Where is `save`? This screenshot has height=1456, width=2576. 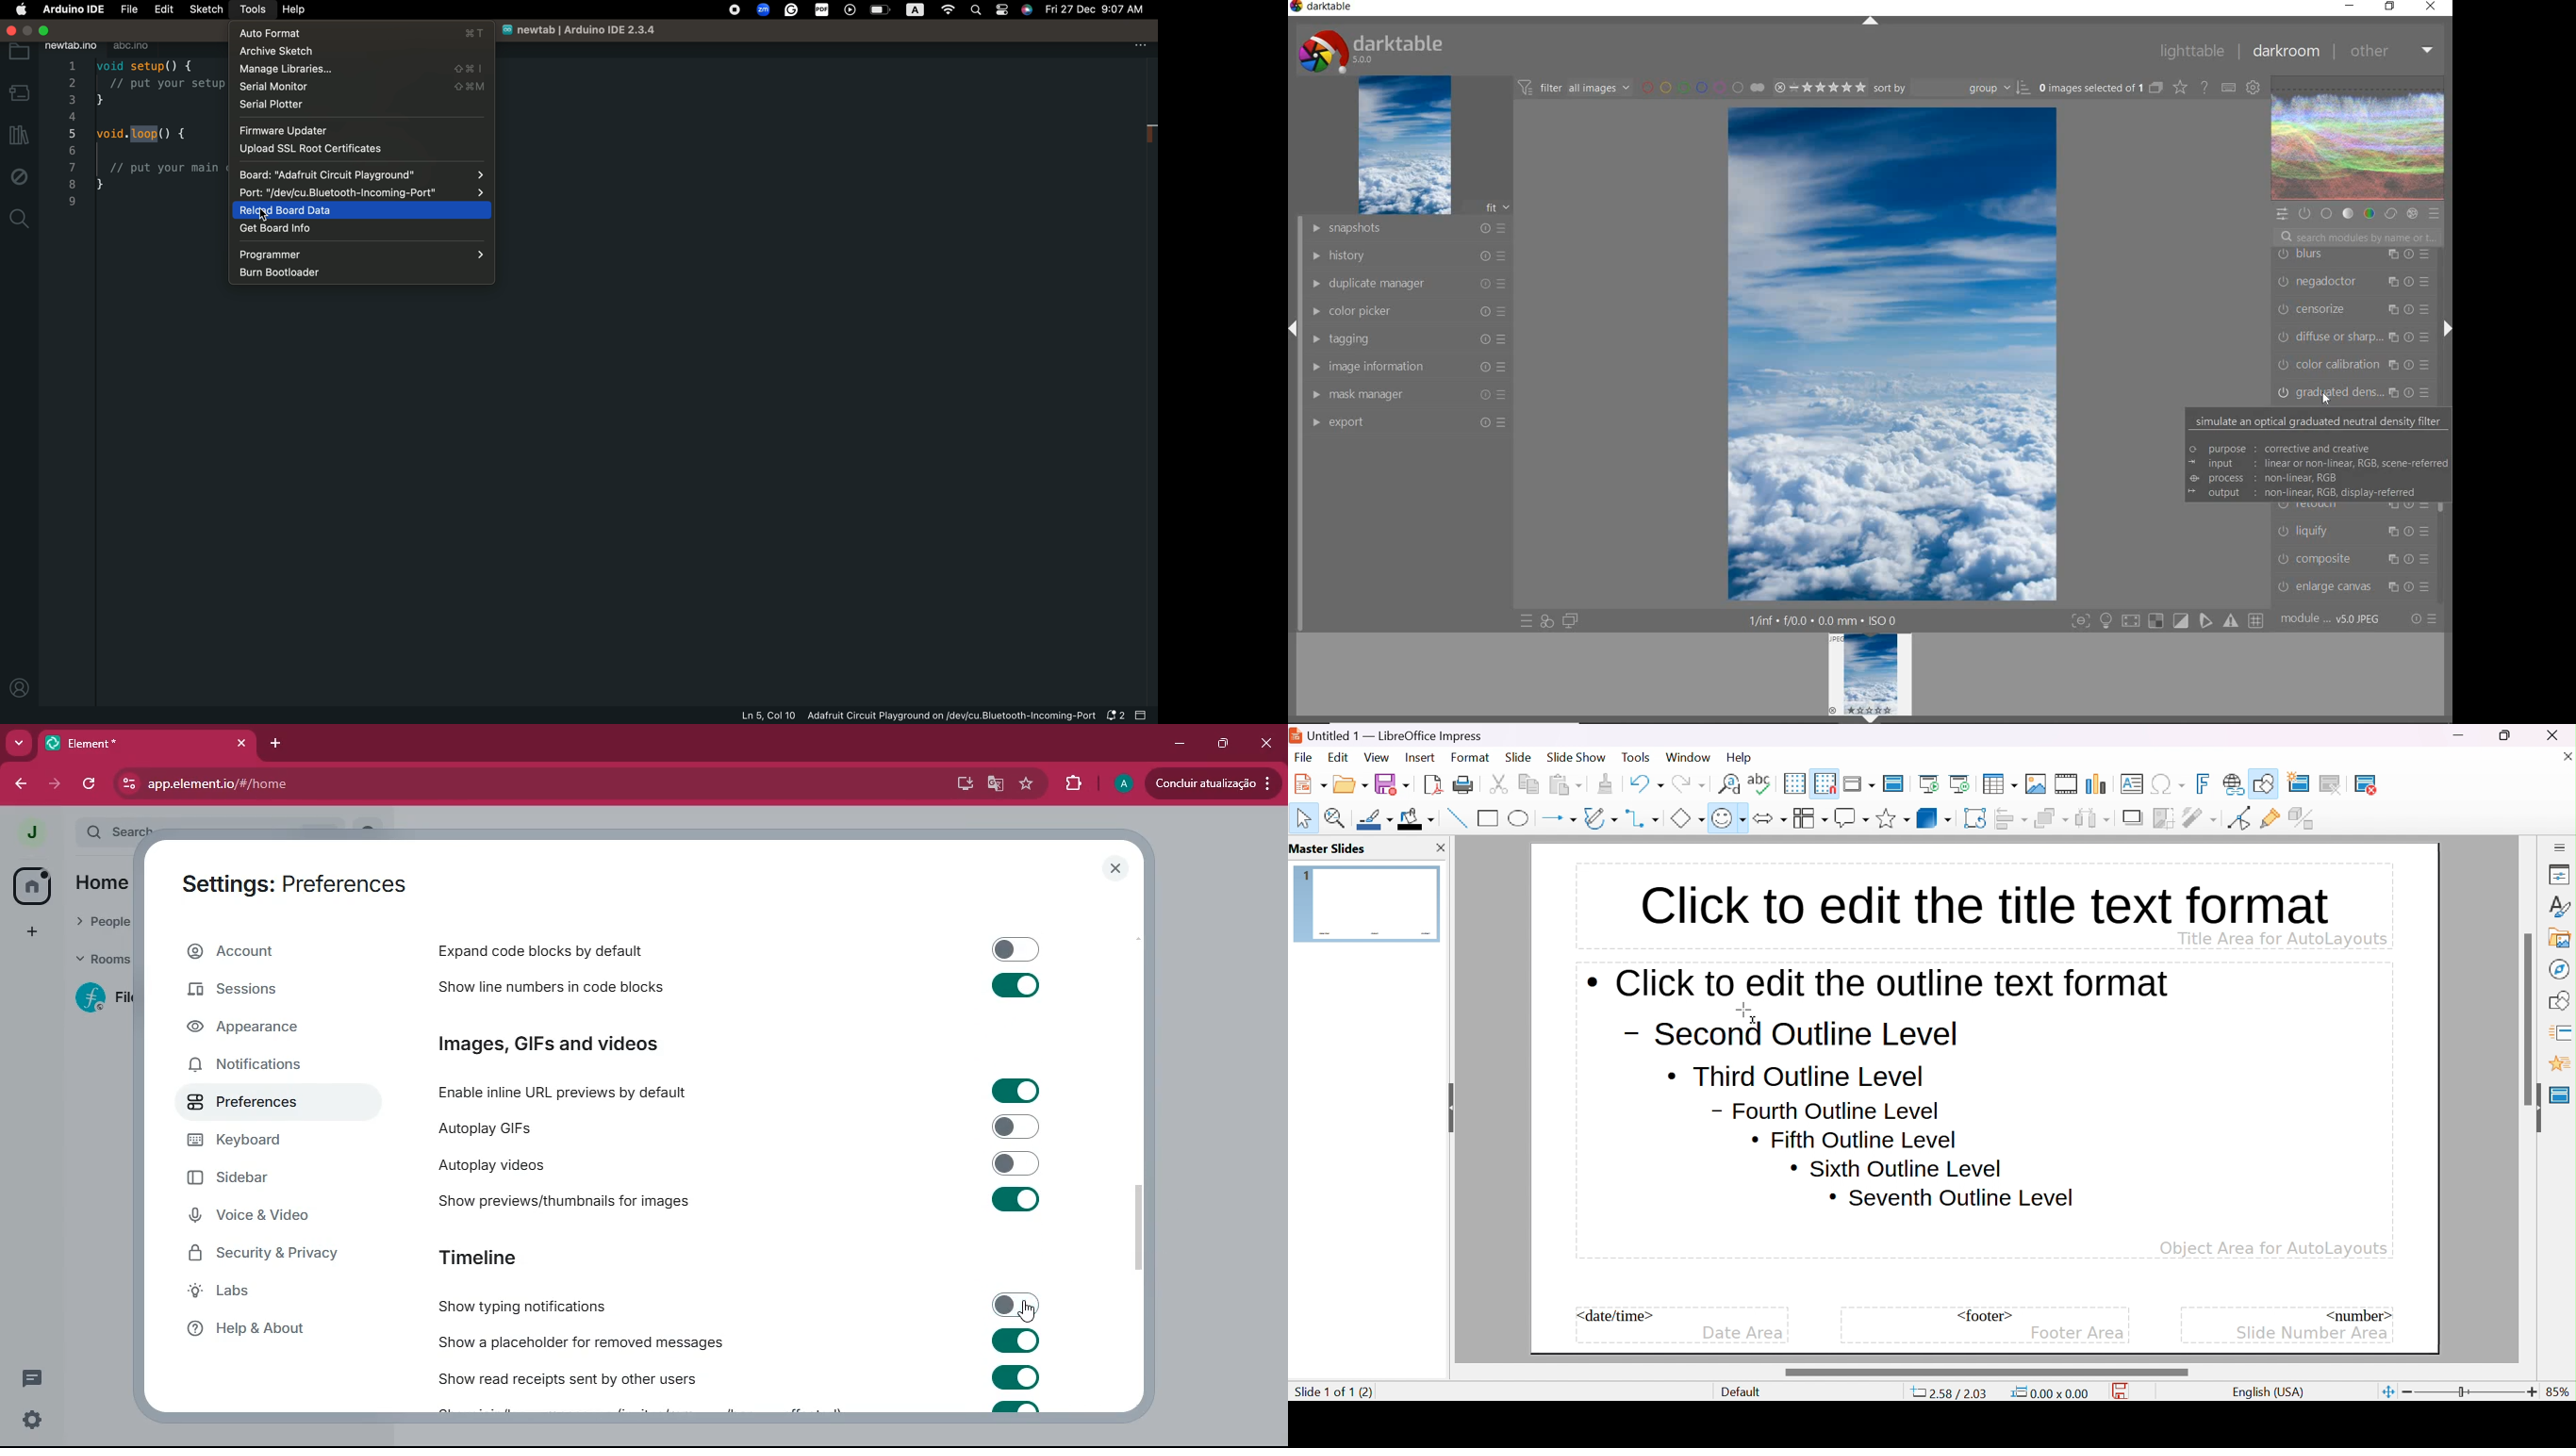 save is located at coordinates (1392, 784).